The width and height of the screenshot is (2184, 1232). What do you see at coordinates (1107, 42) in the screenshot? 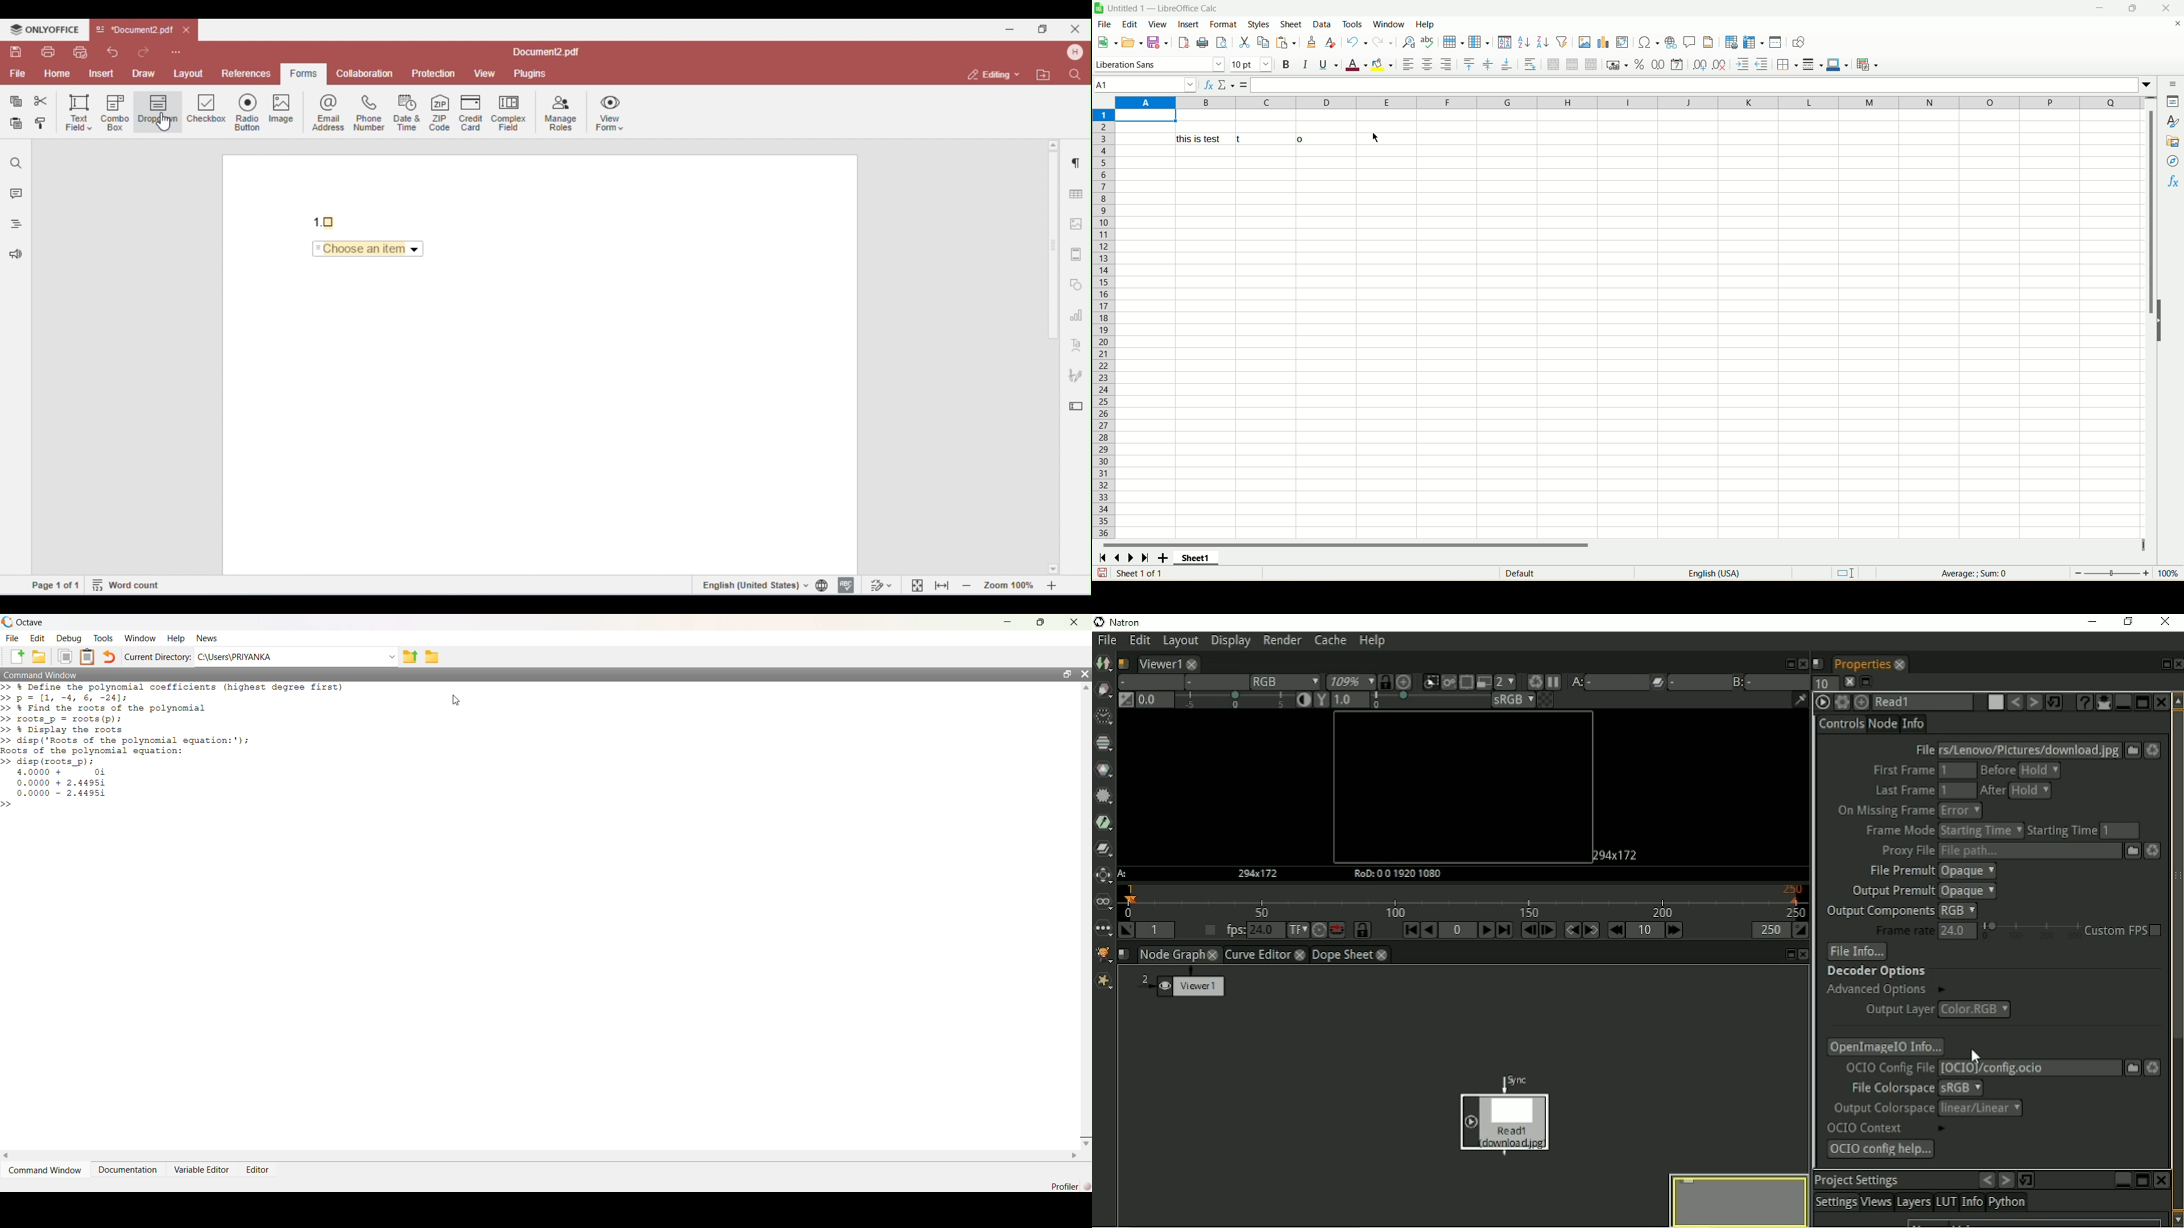
I see `new` at bounding box center [1107, 42].